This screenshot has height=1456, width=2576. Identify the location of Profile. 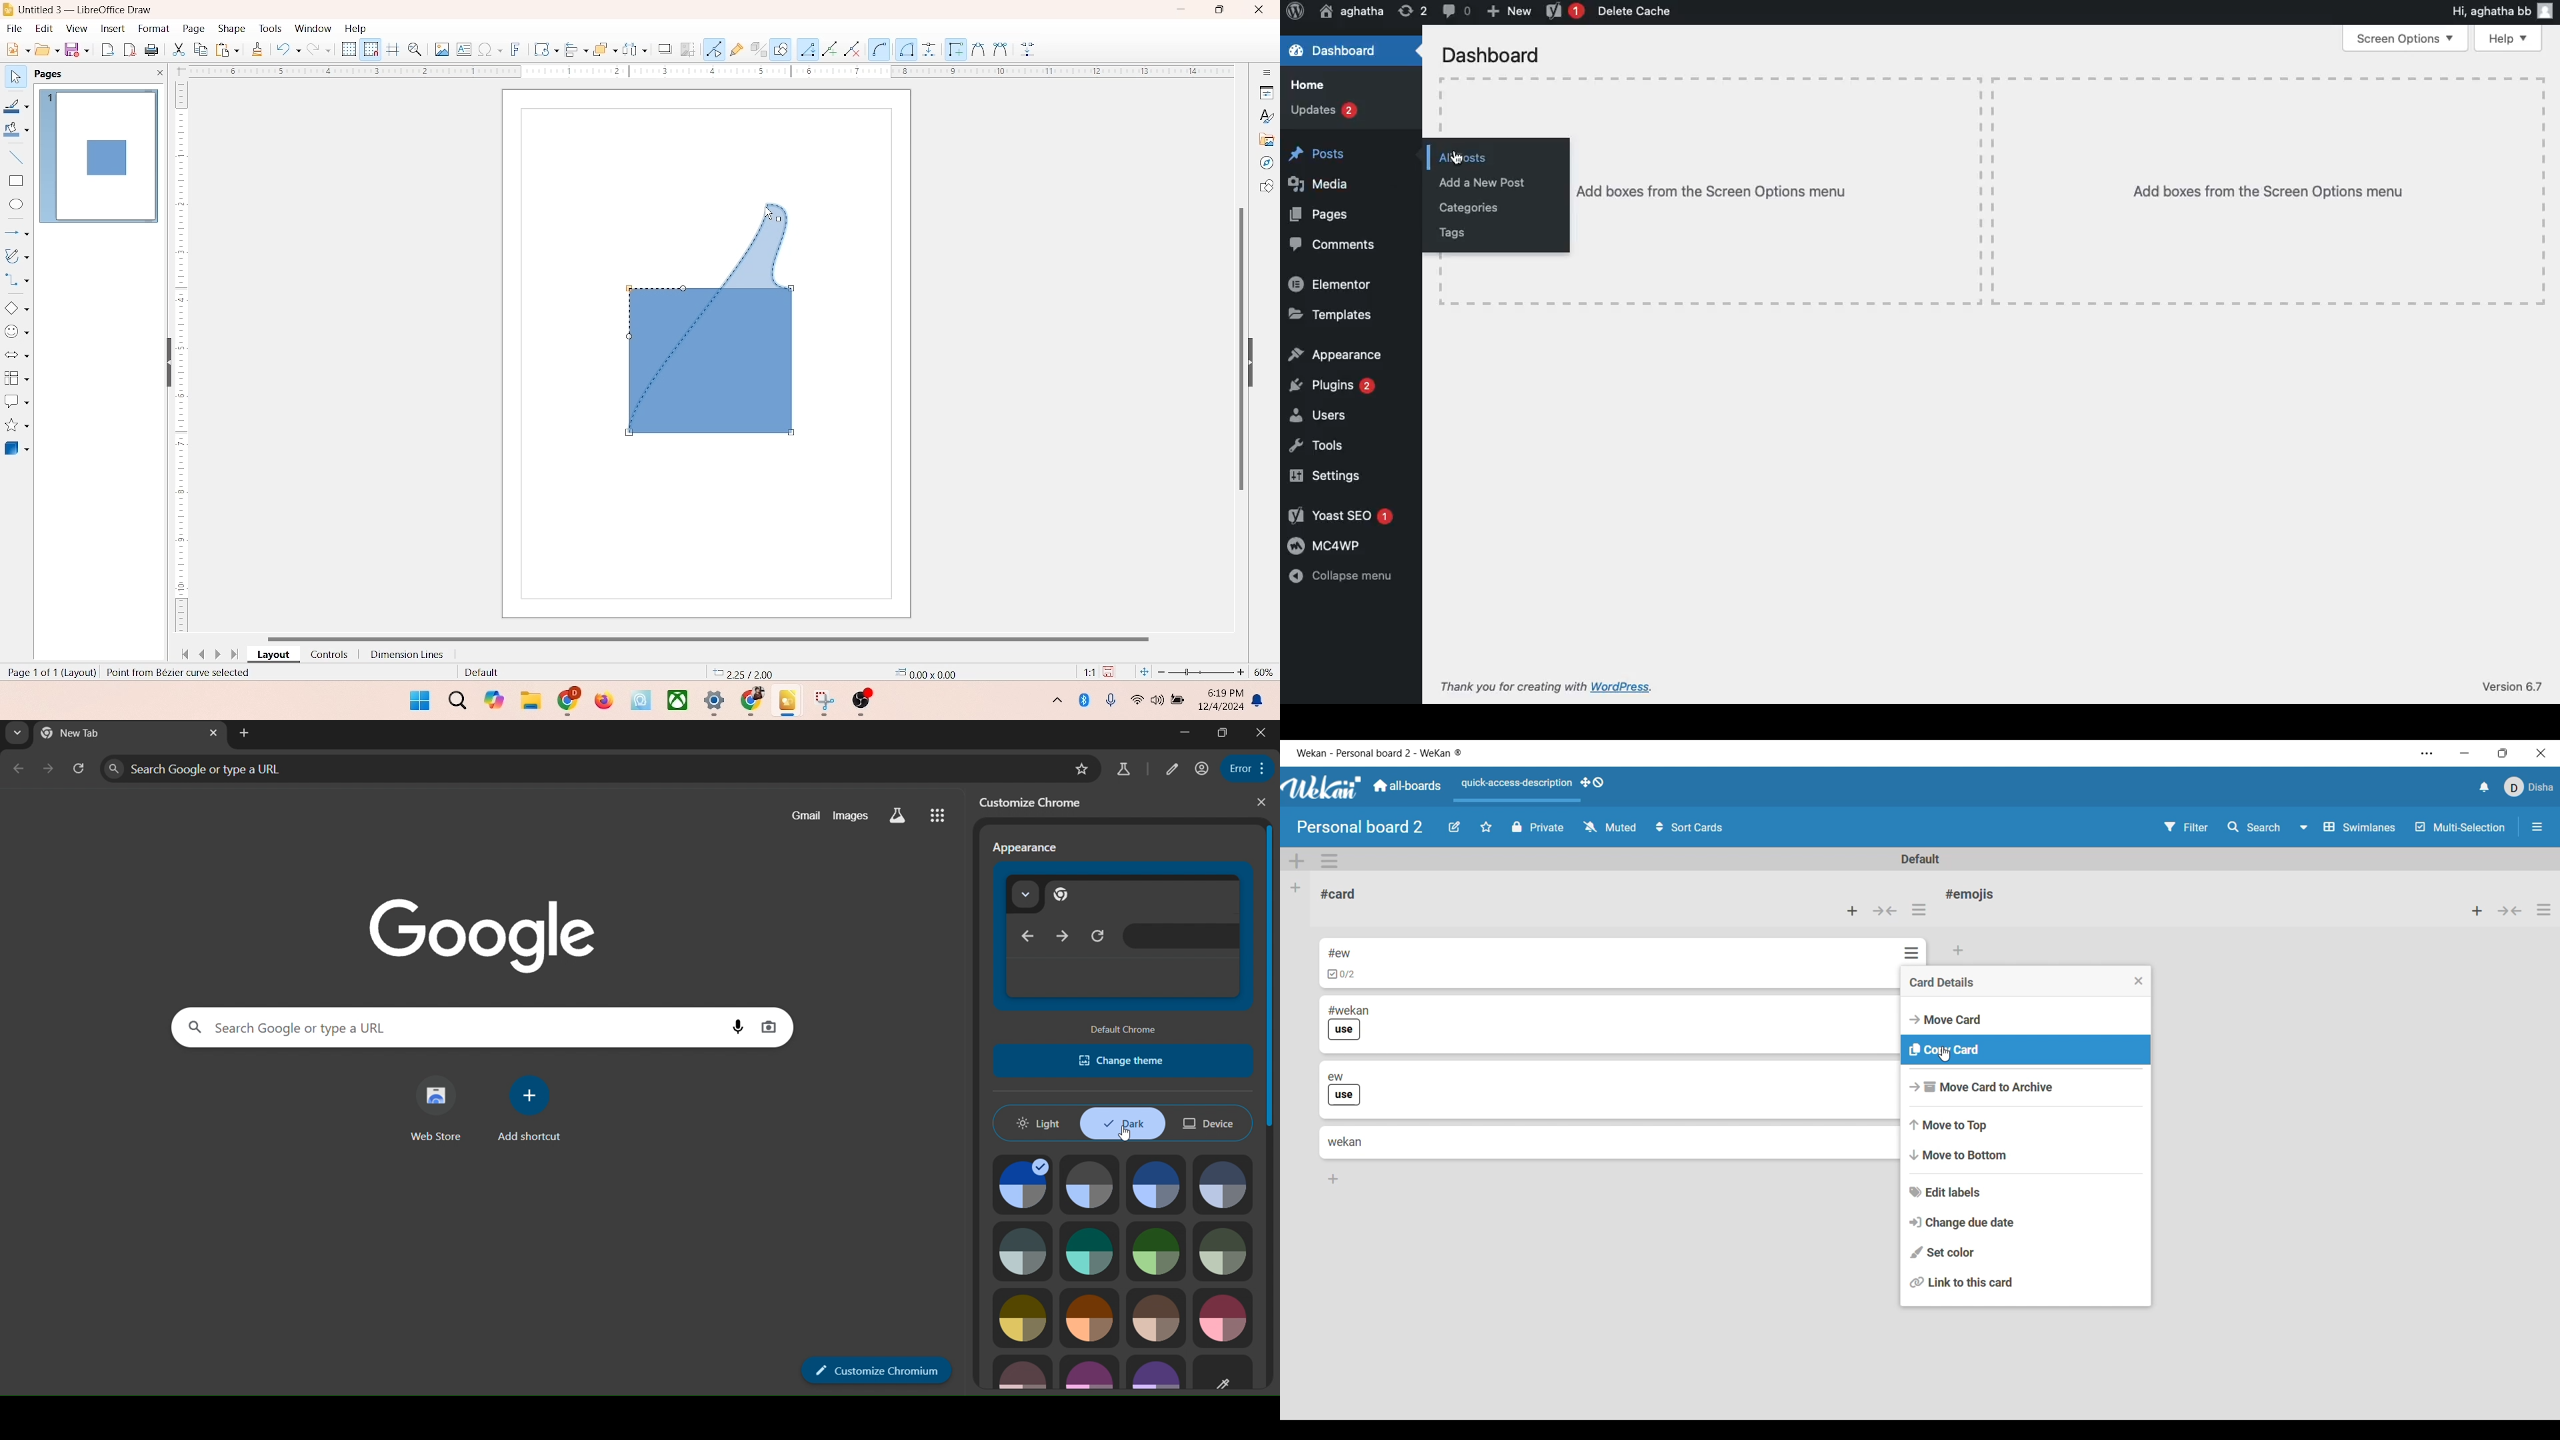
(2547, 10).